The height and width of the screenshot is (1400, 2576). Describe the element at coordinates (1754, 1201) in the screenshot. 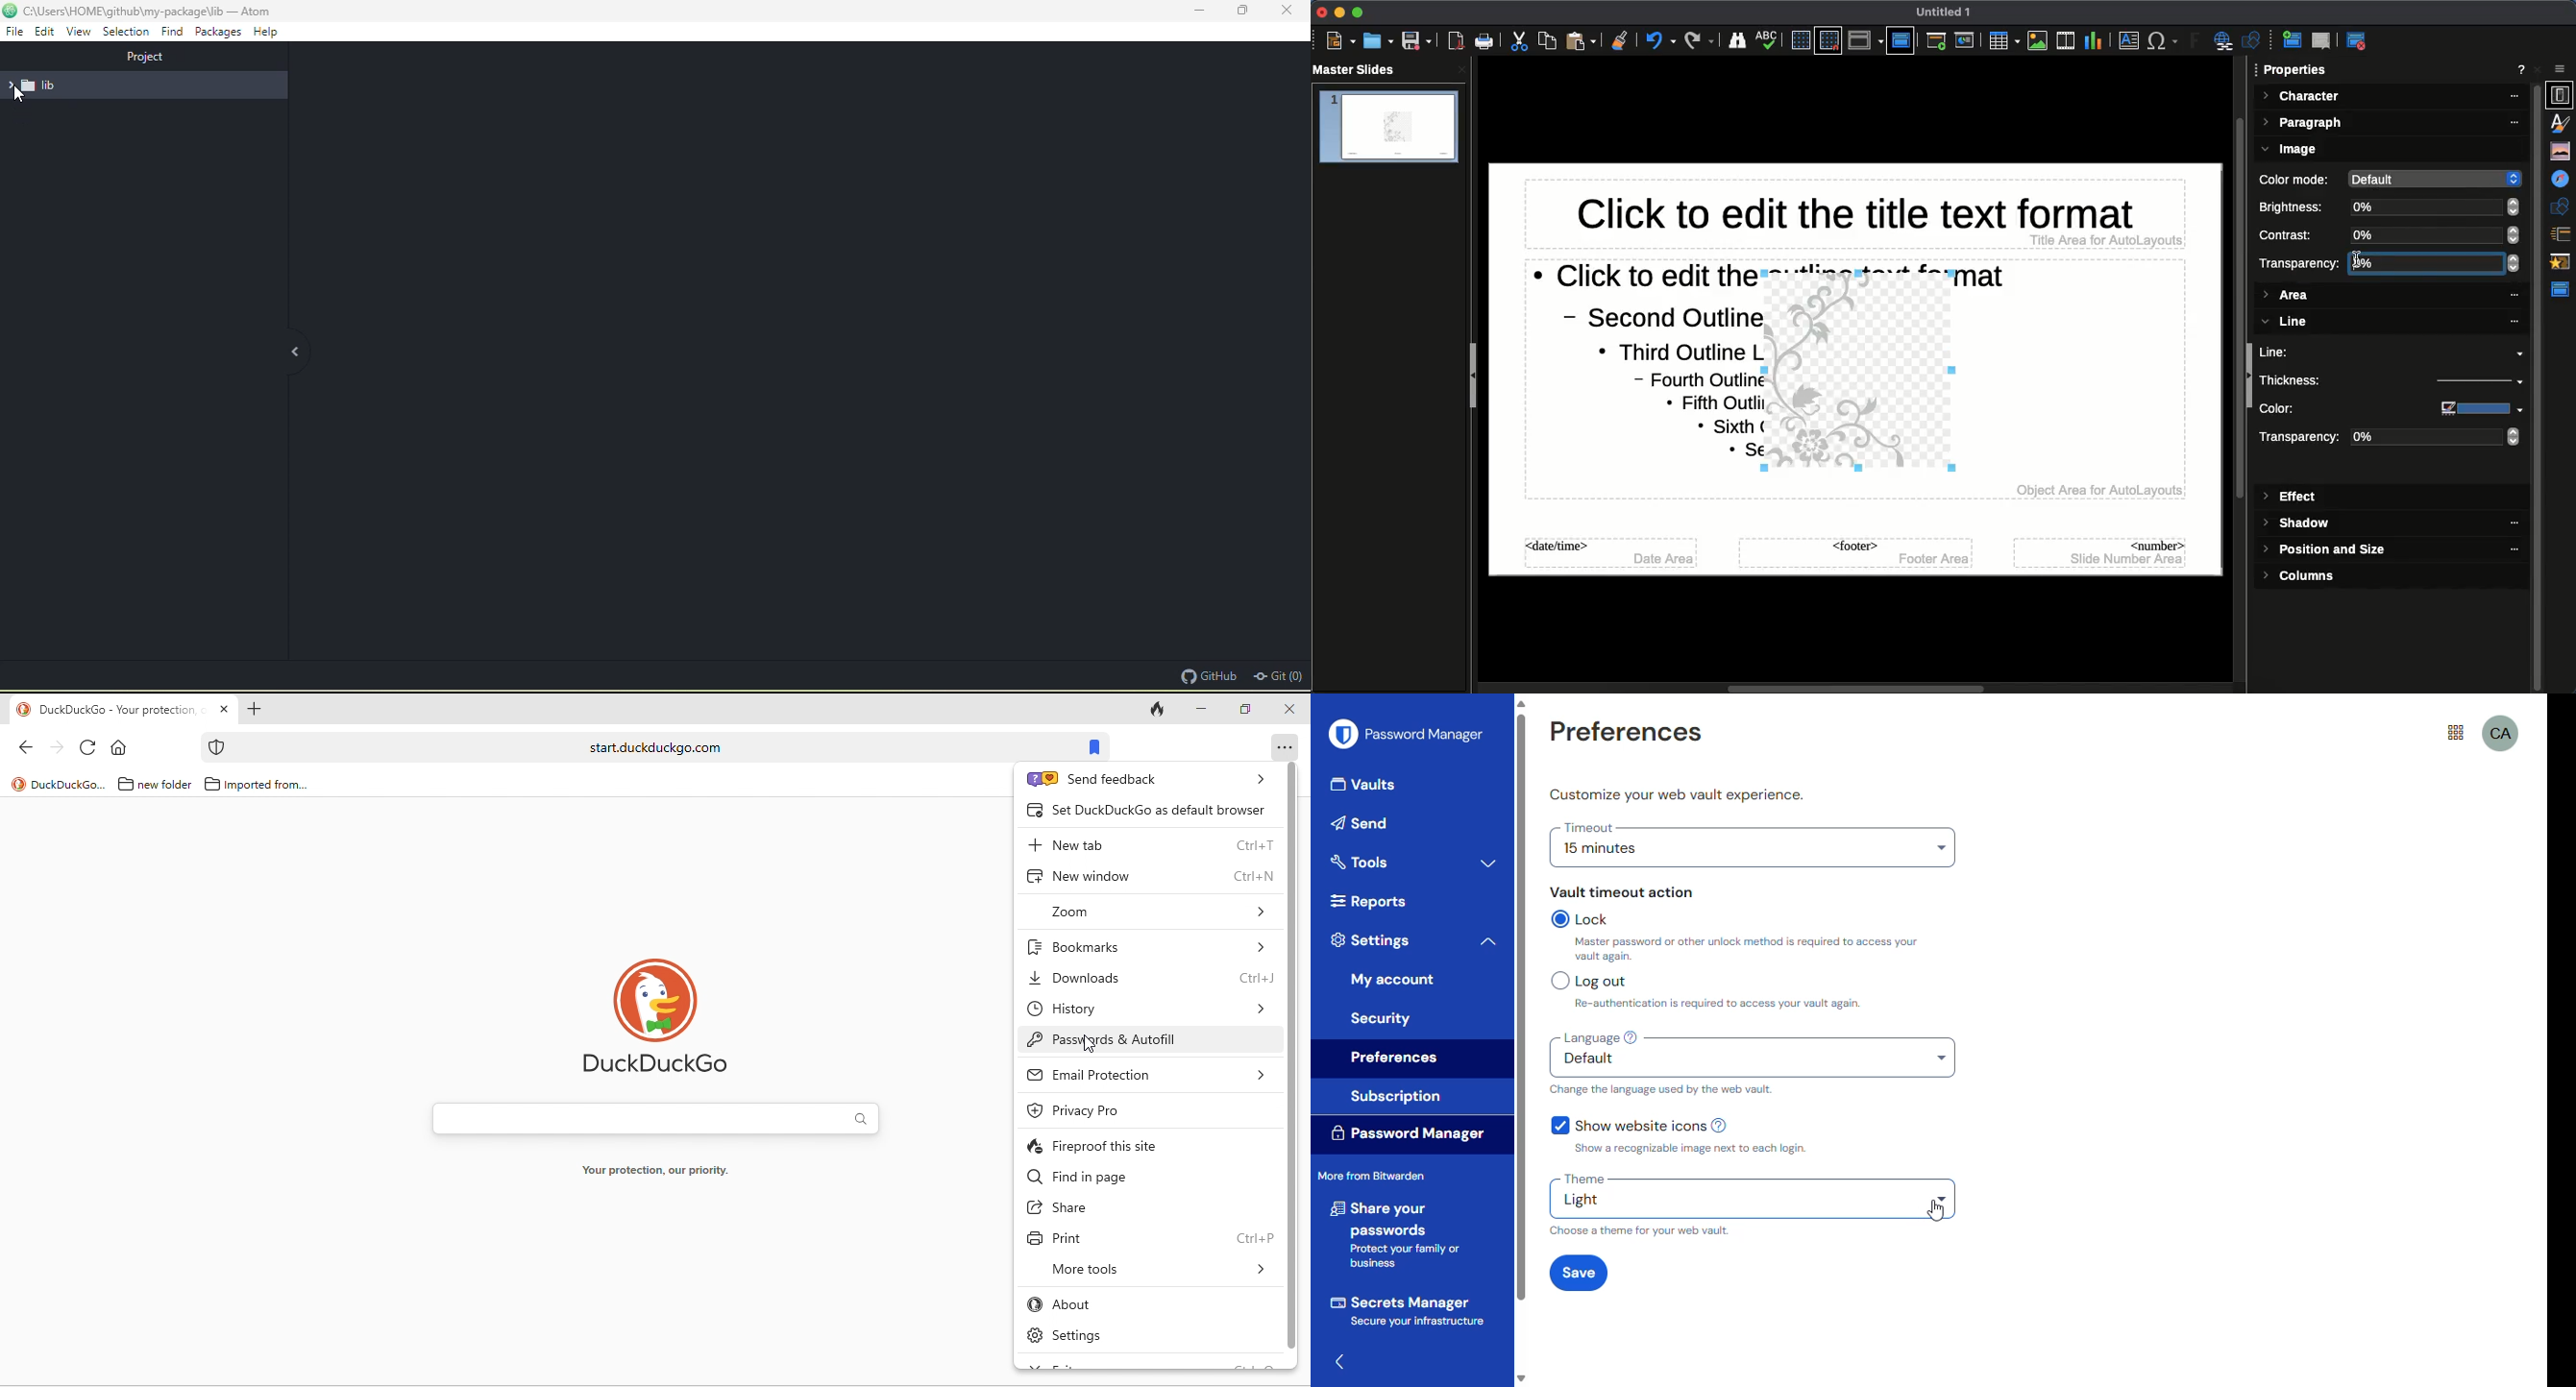

I see `light` at that location.